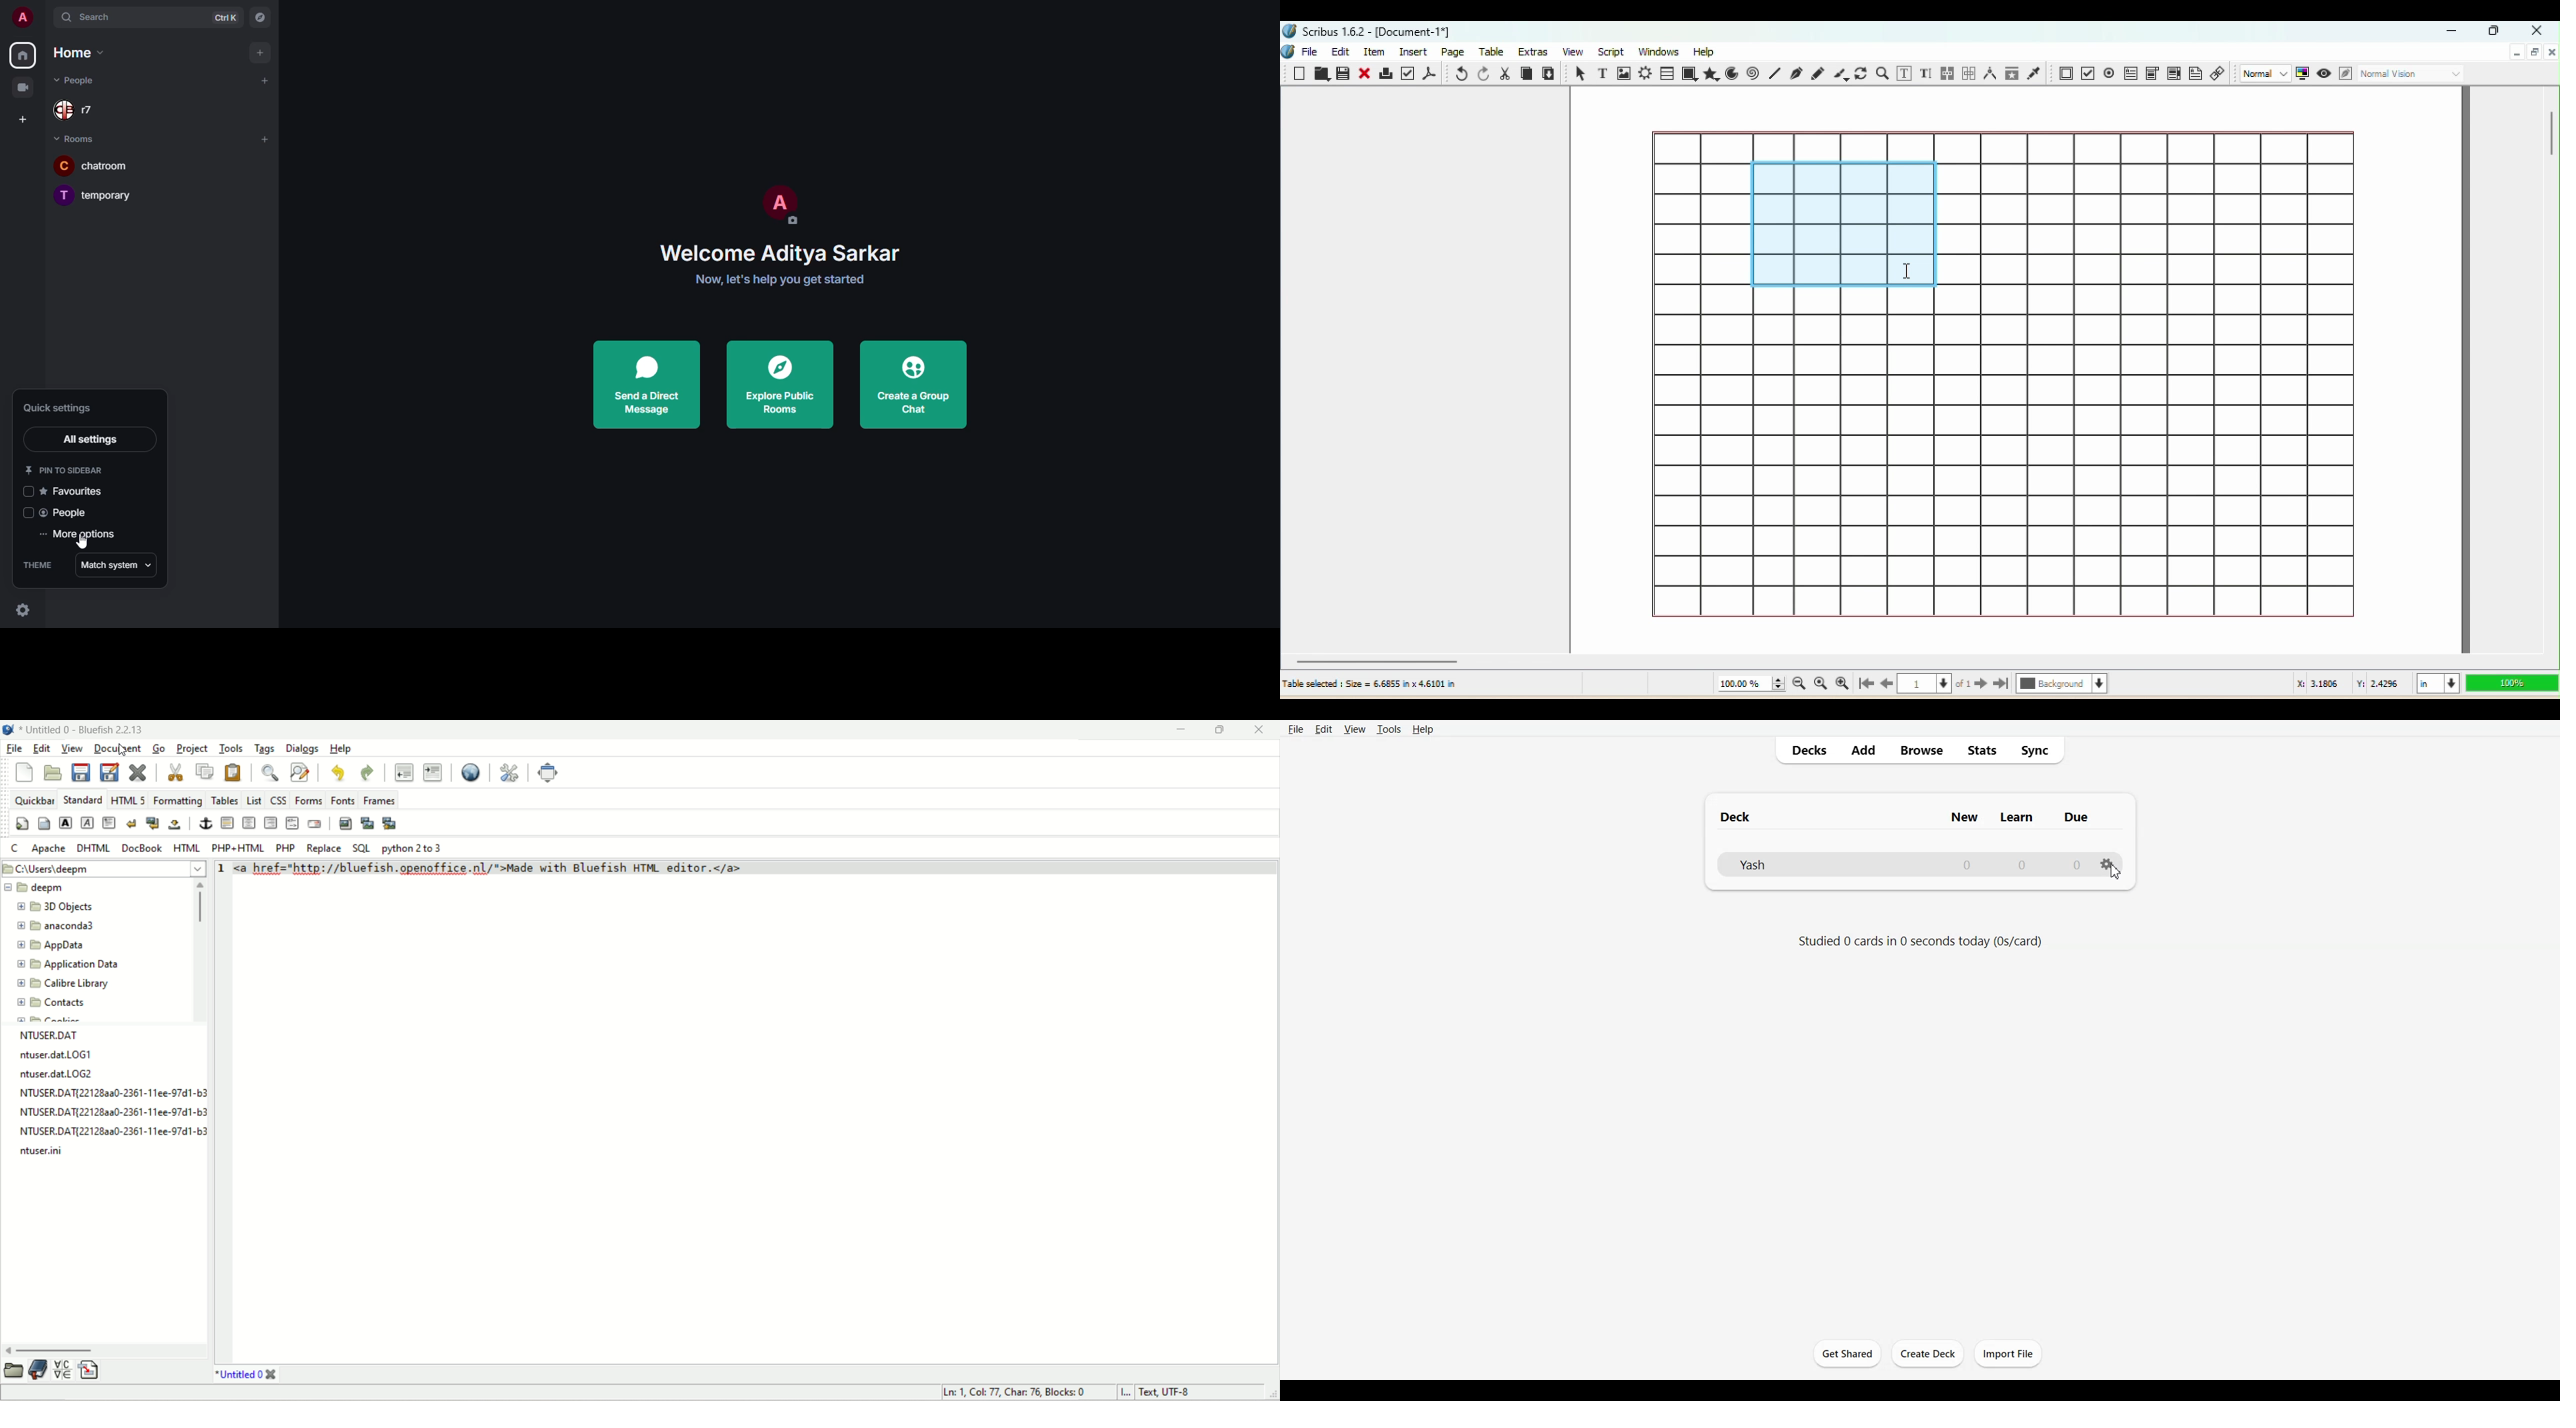 The width and height of the screenshot is (2576, 1428). I want to click on code, so click(507, 866).